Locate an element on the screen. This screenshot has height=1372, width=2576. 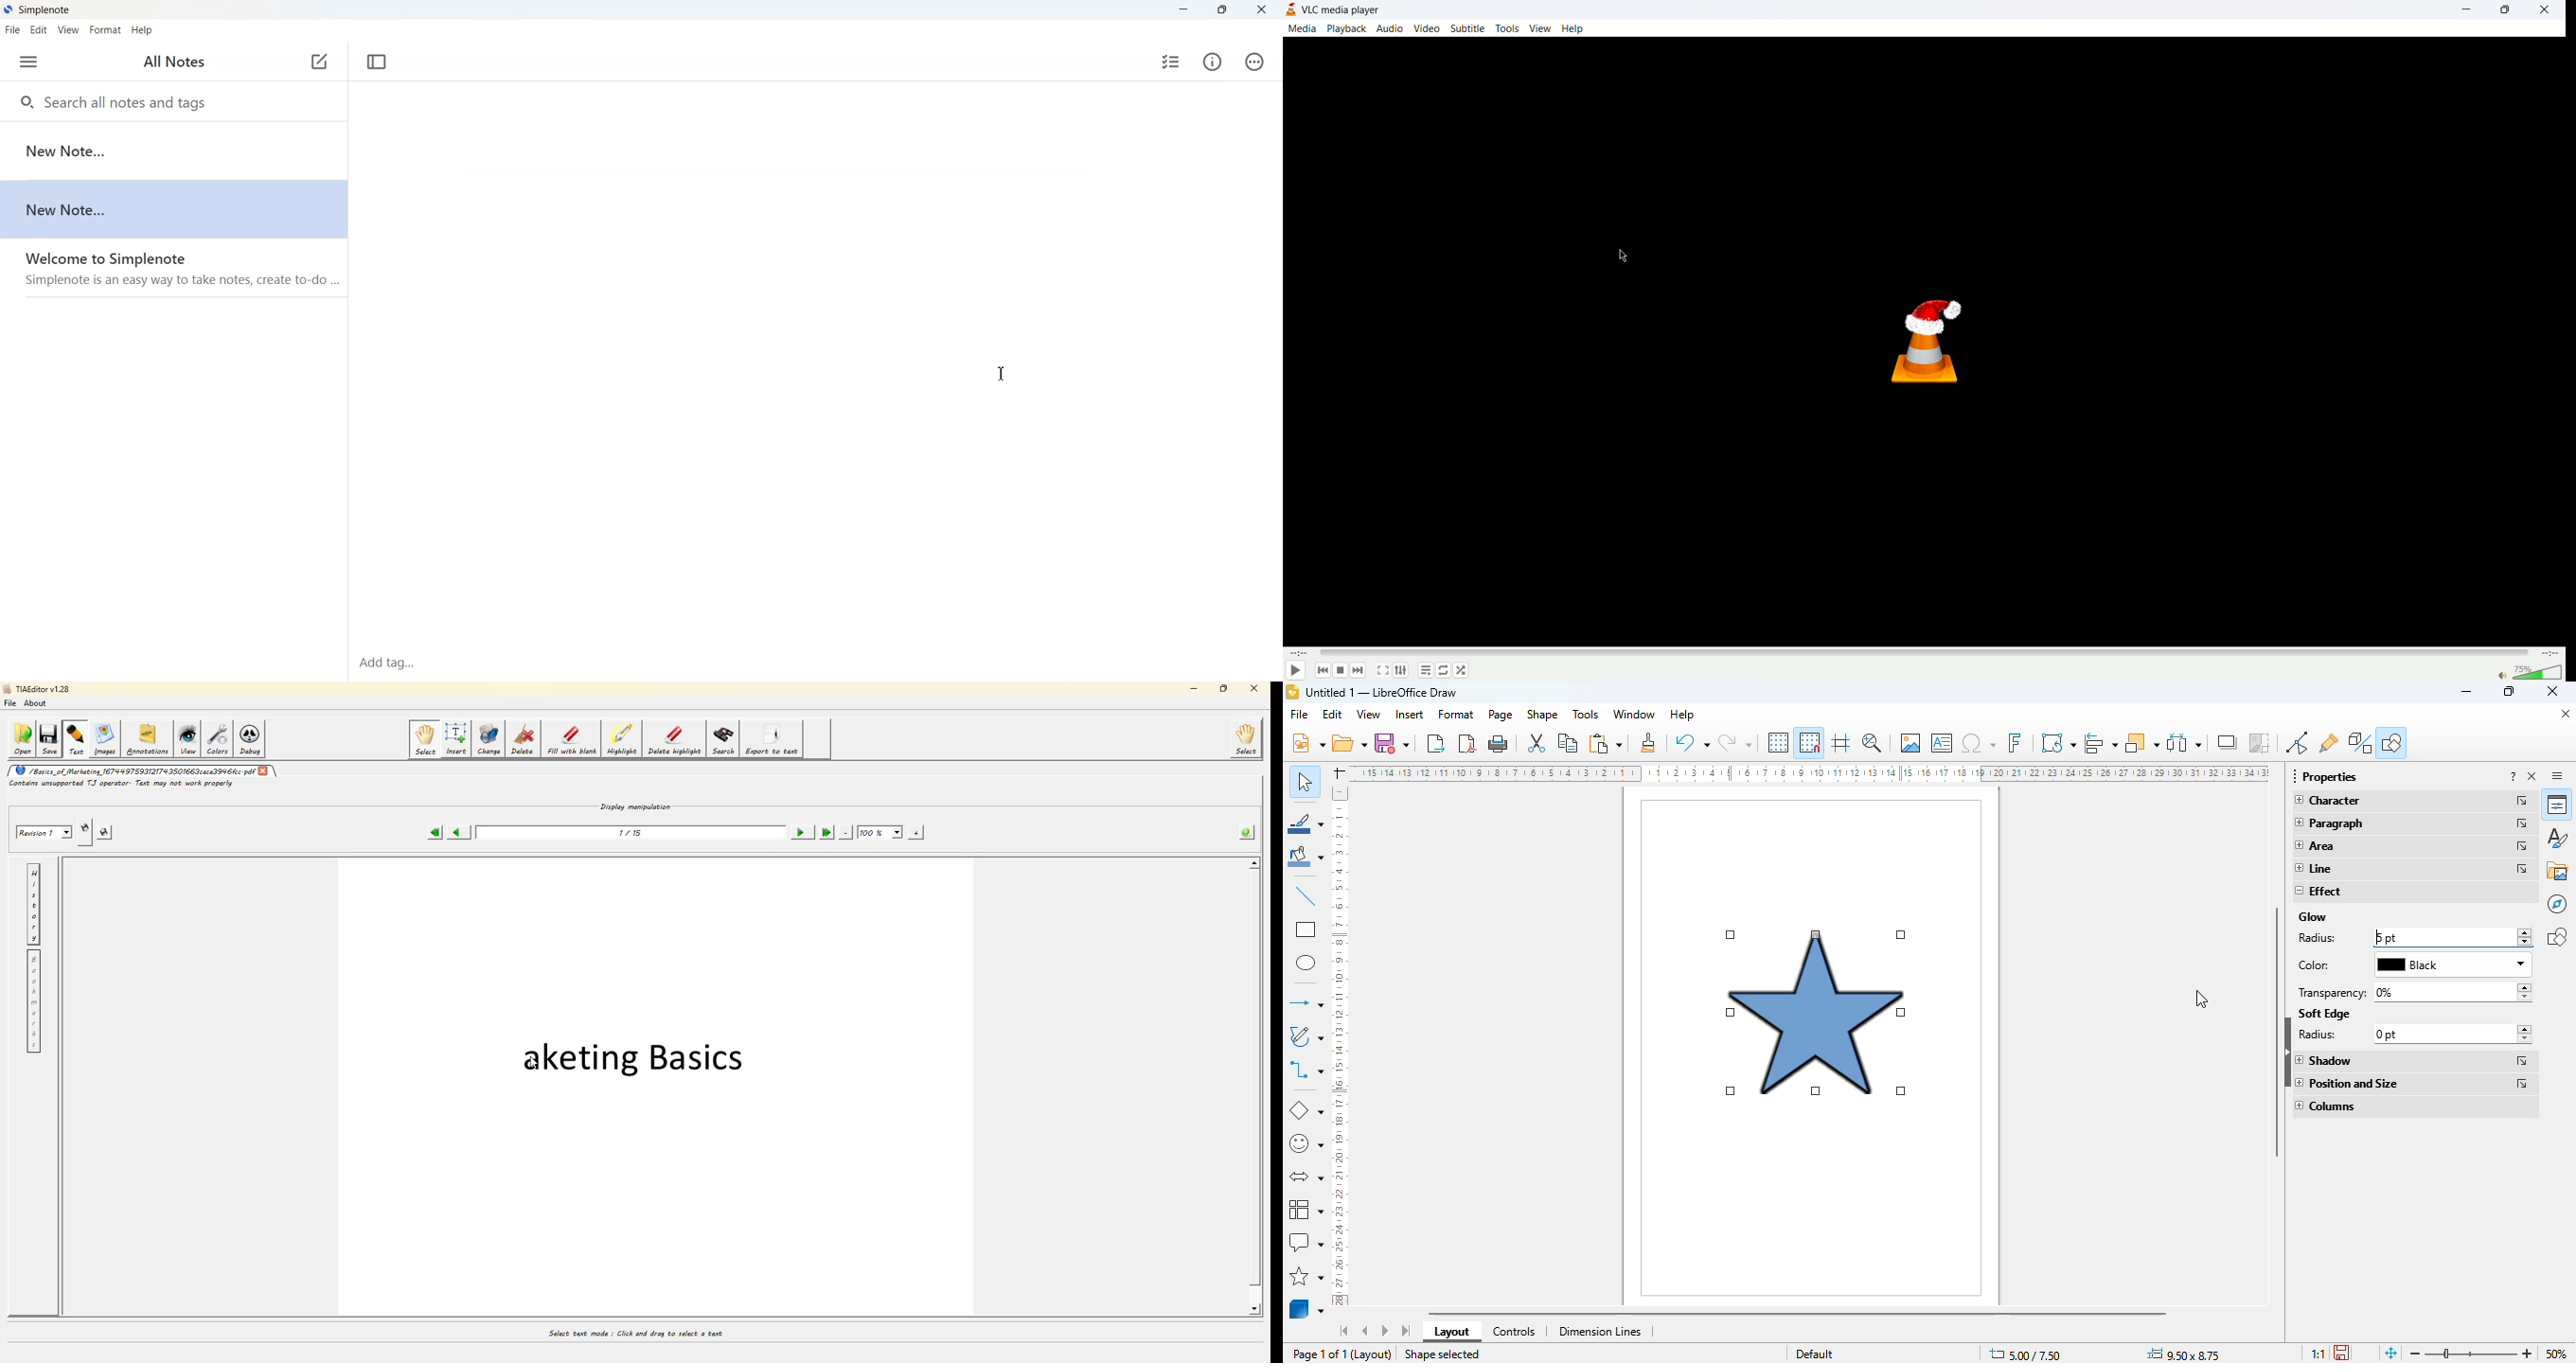
transparency is located at coordinates (2334, 992).